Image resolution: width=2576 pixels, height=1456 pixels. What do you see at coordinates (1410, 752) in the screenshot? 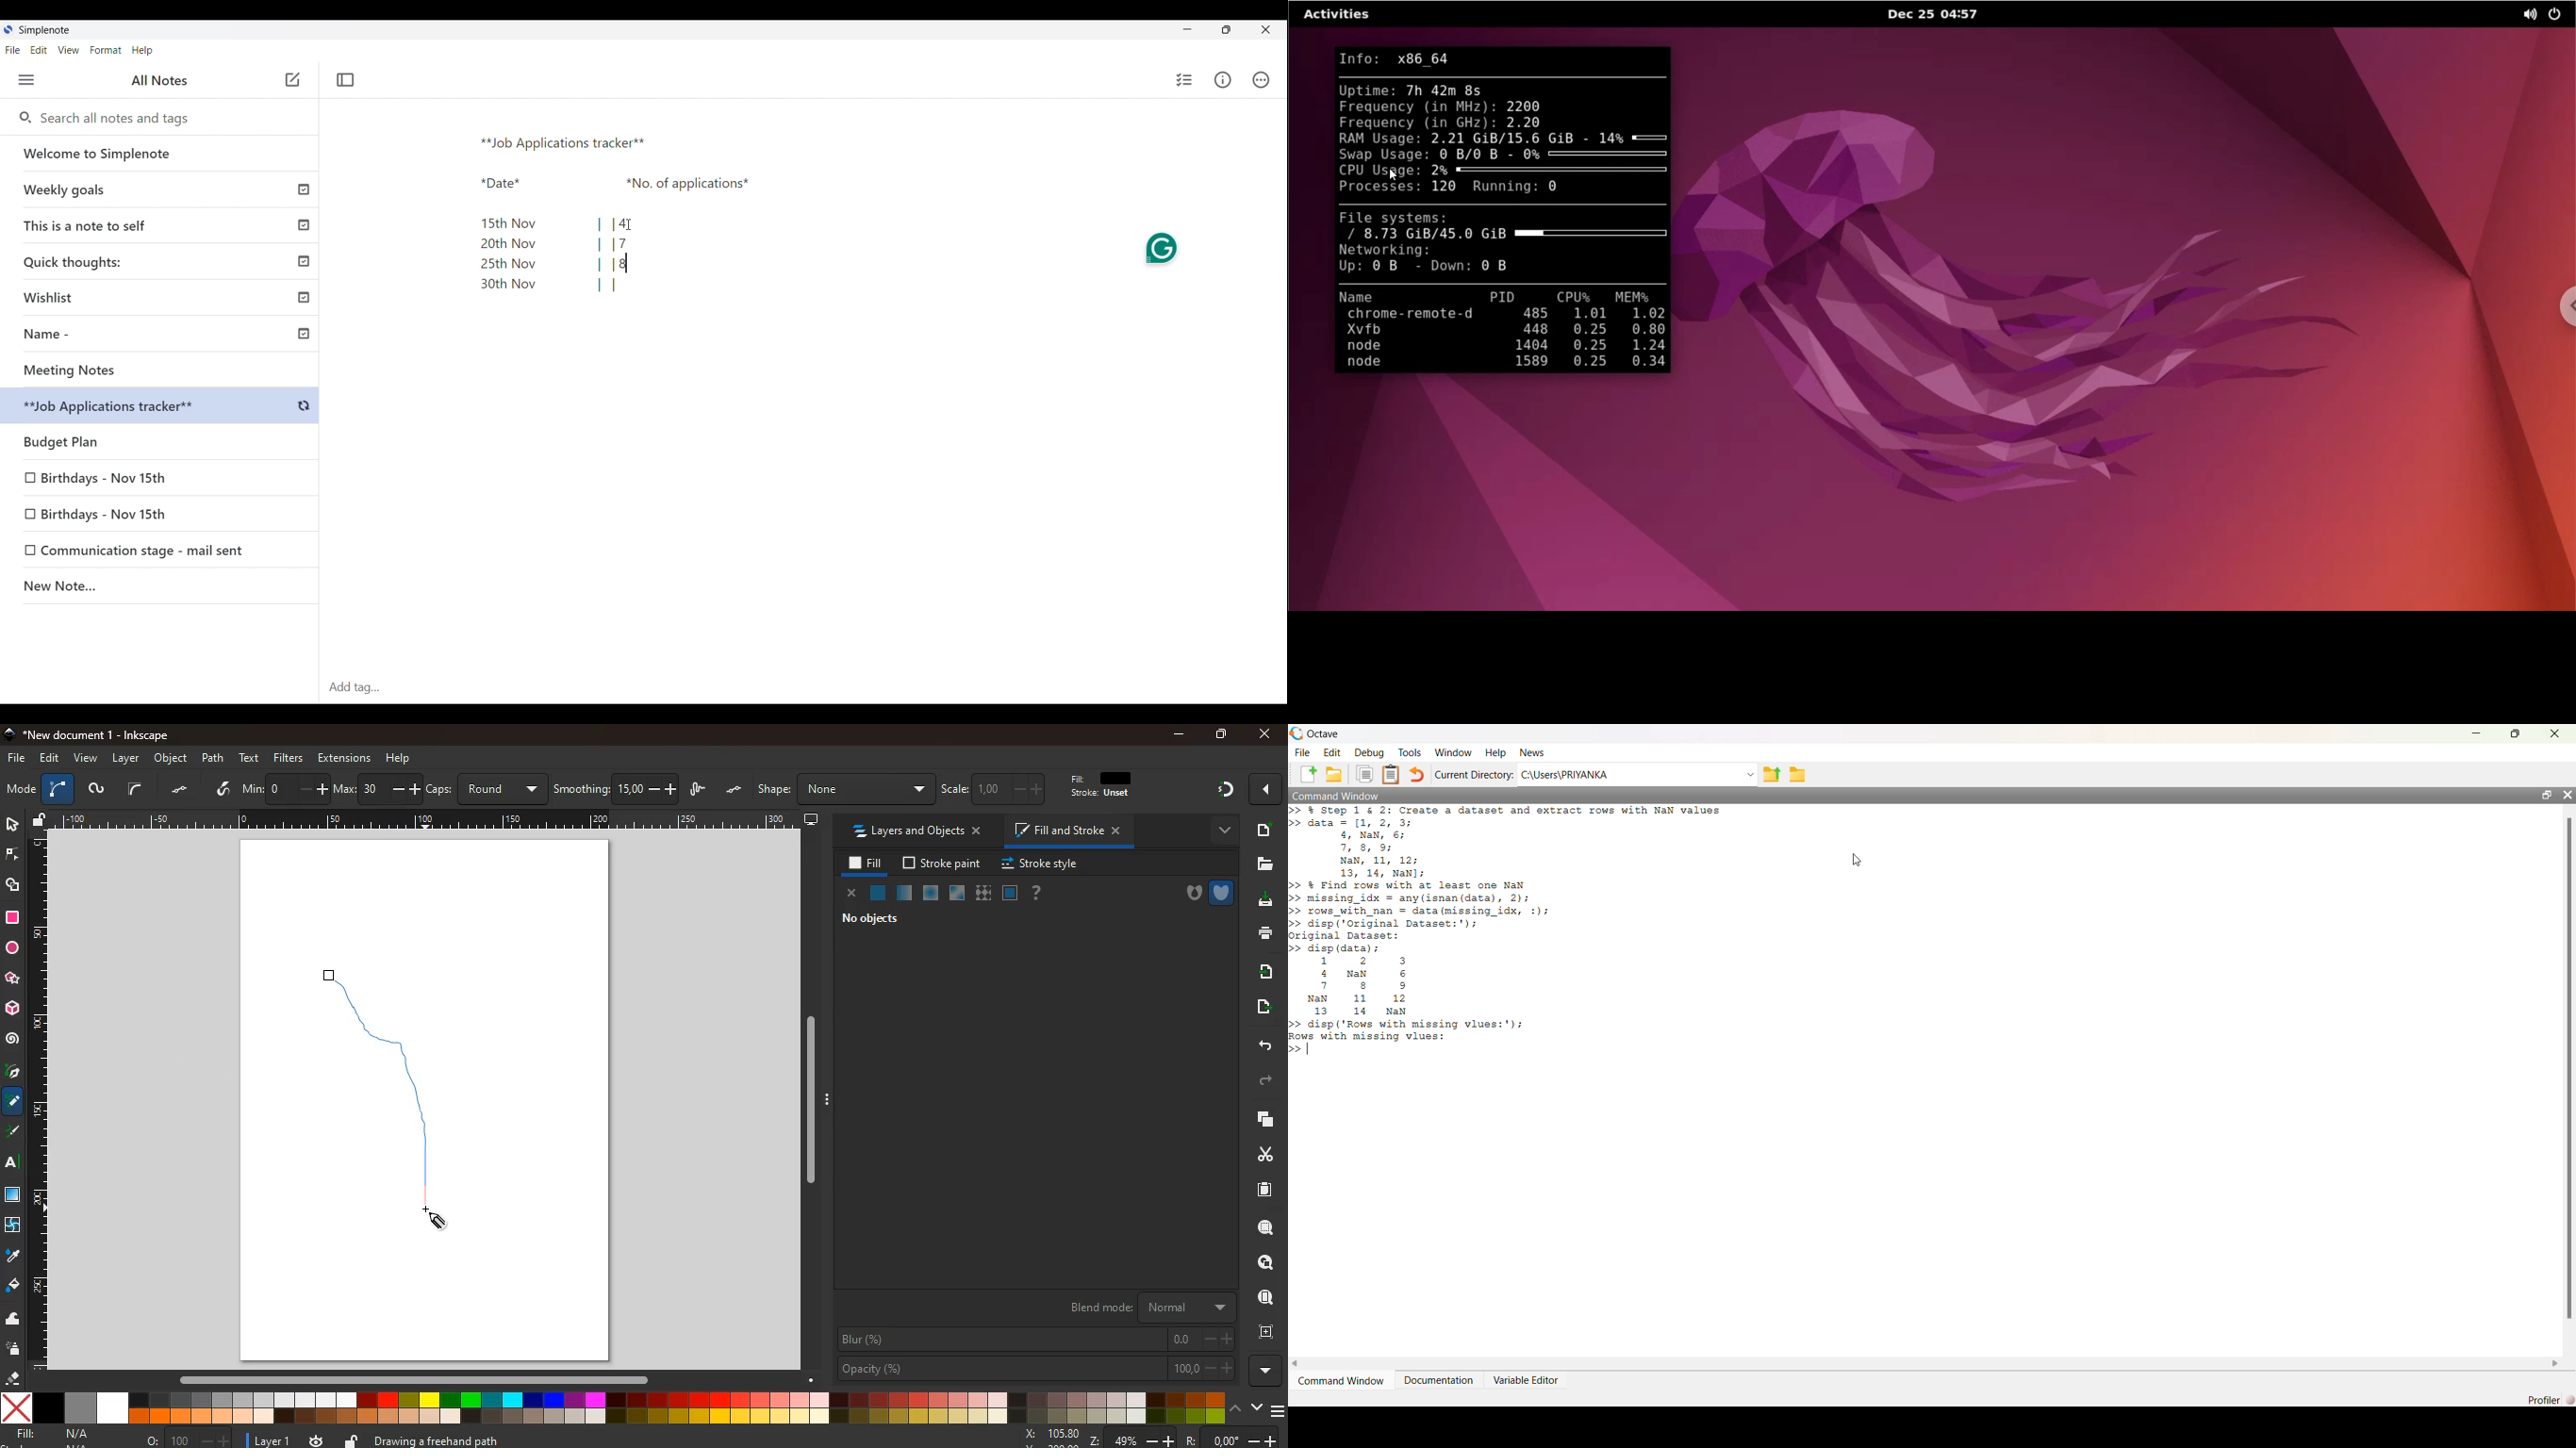
I see `Tools` at bounding box center [1410, 752].